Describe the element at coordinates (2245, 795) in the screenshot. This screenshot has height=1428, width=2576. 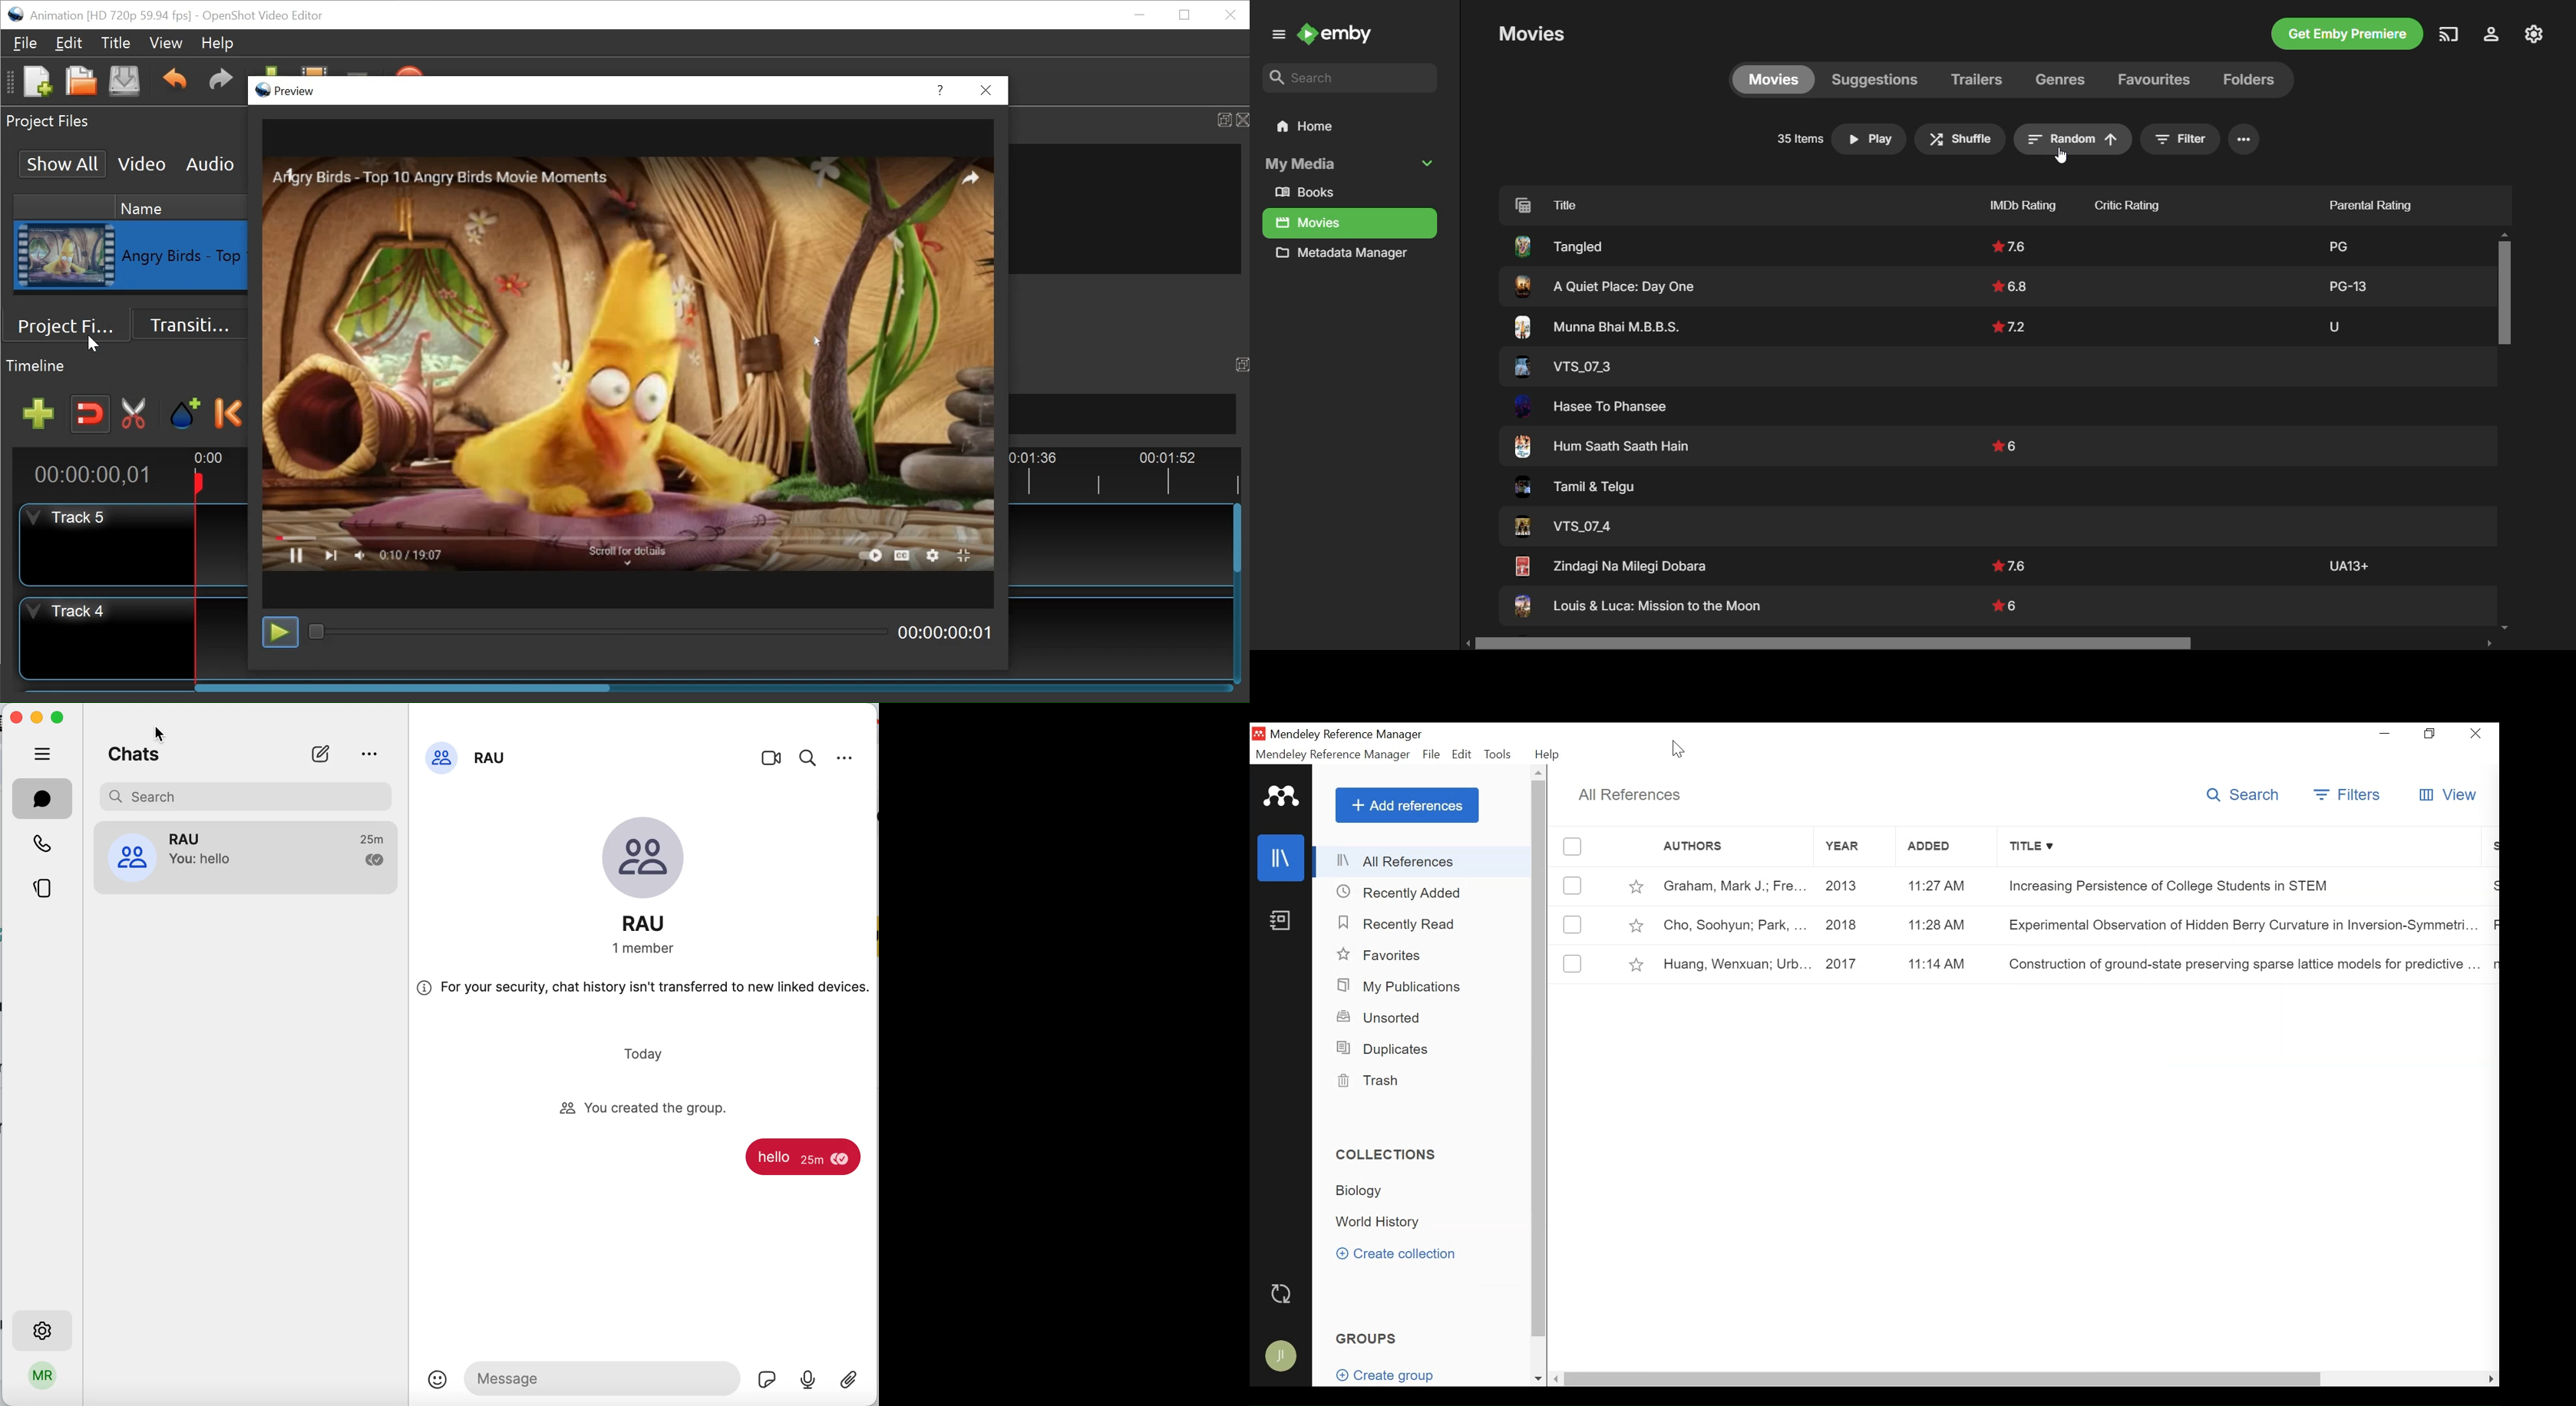
I see `Search ` at that location.